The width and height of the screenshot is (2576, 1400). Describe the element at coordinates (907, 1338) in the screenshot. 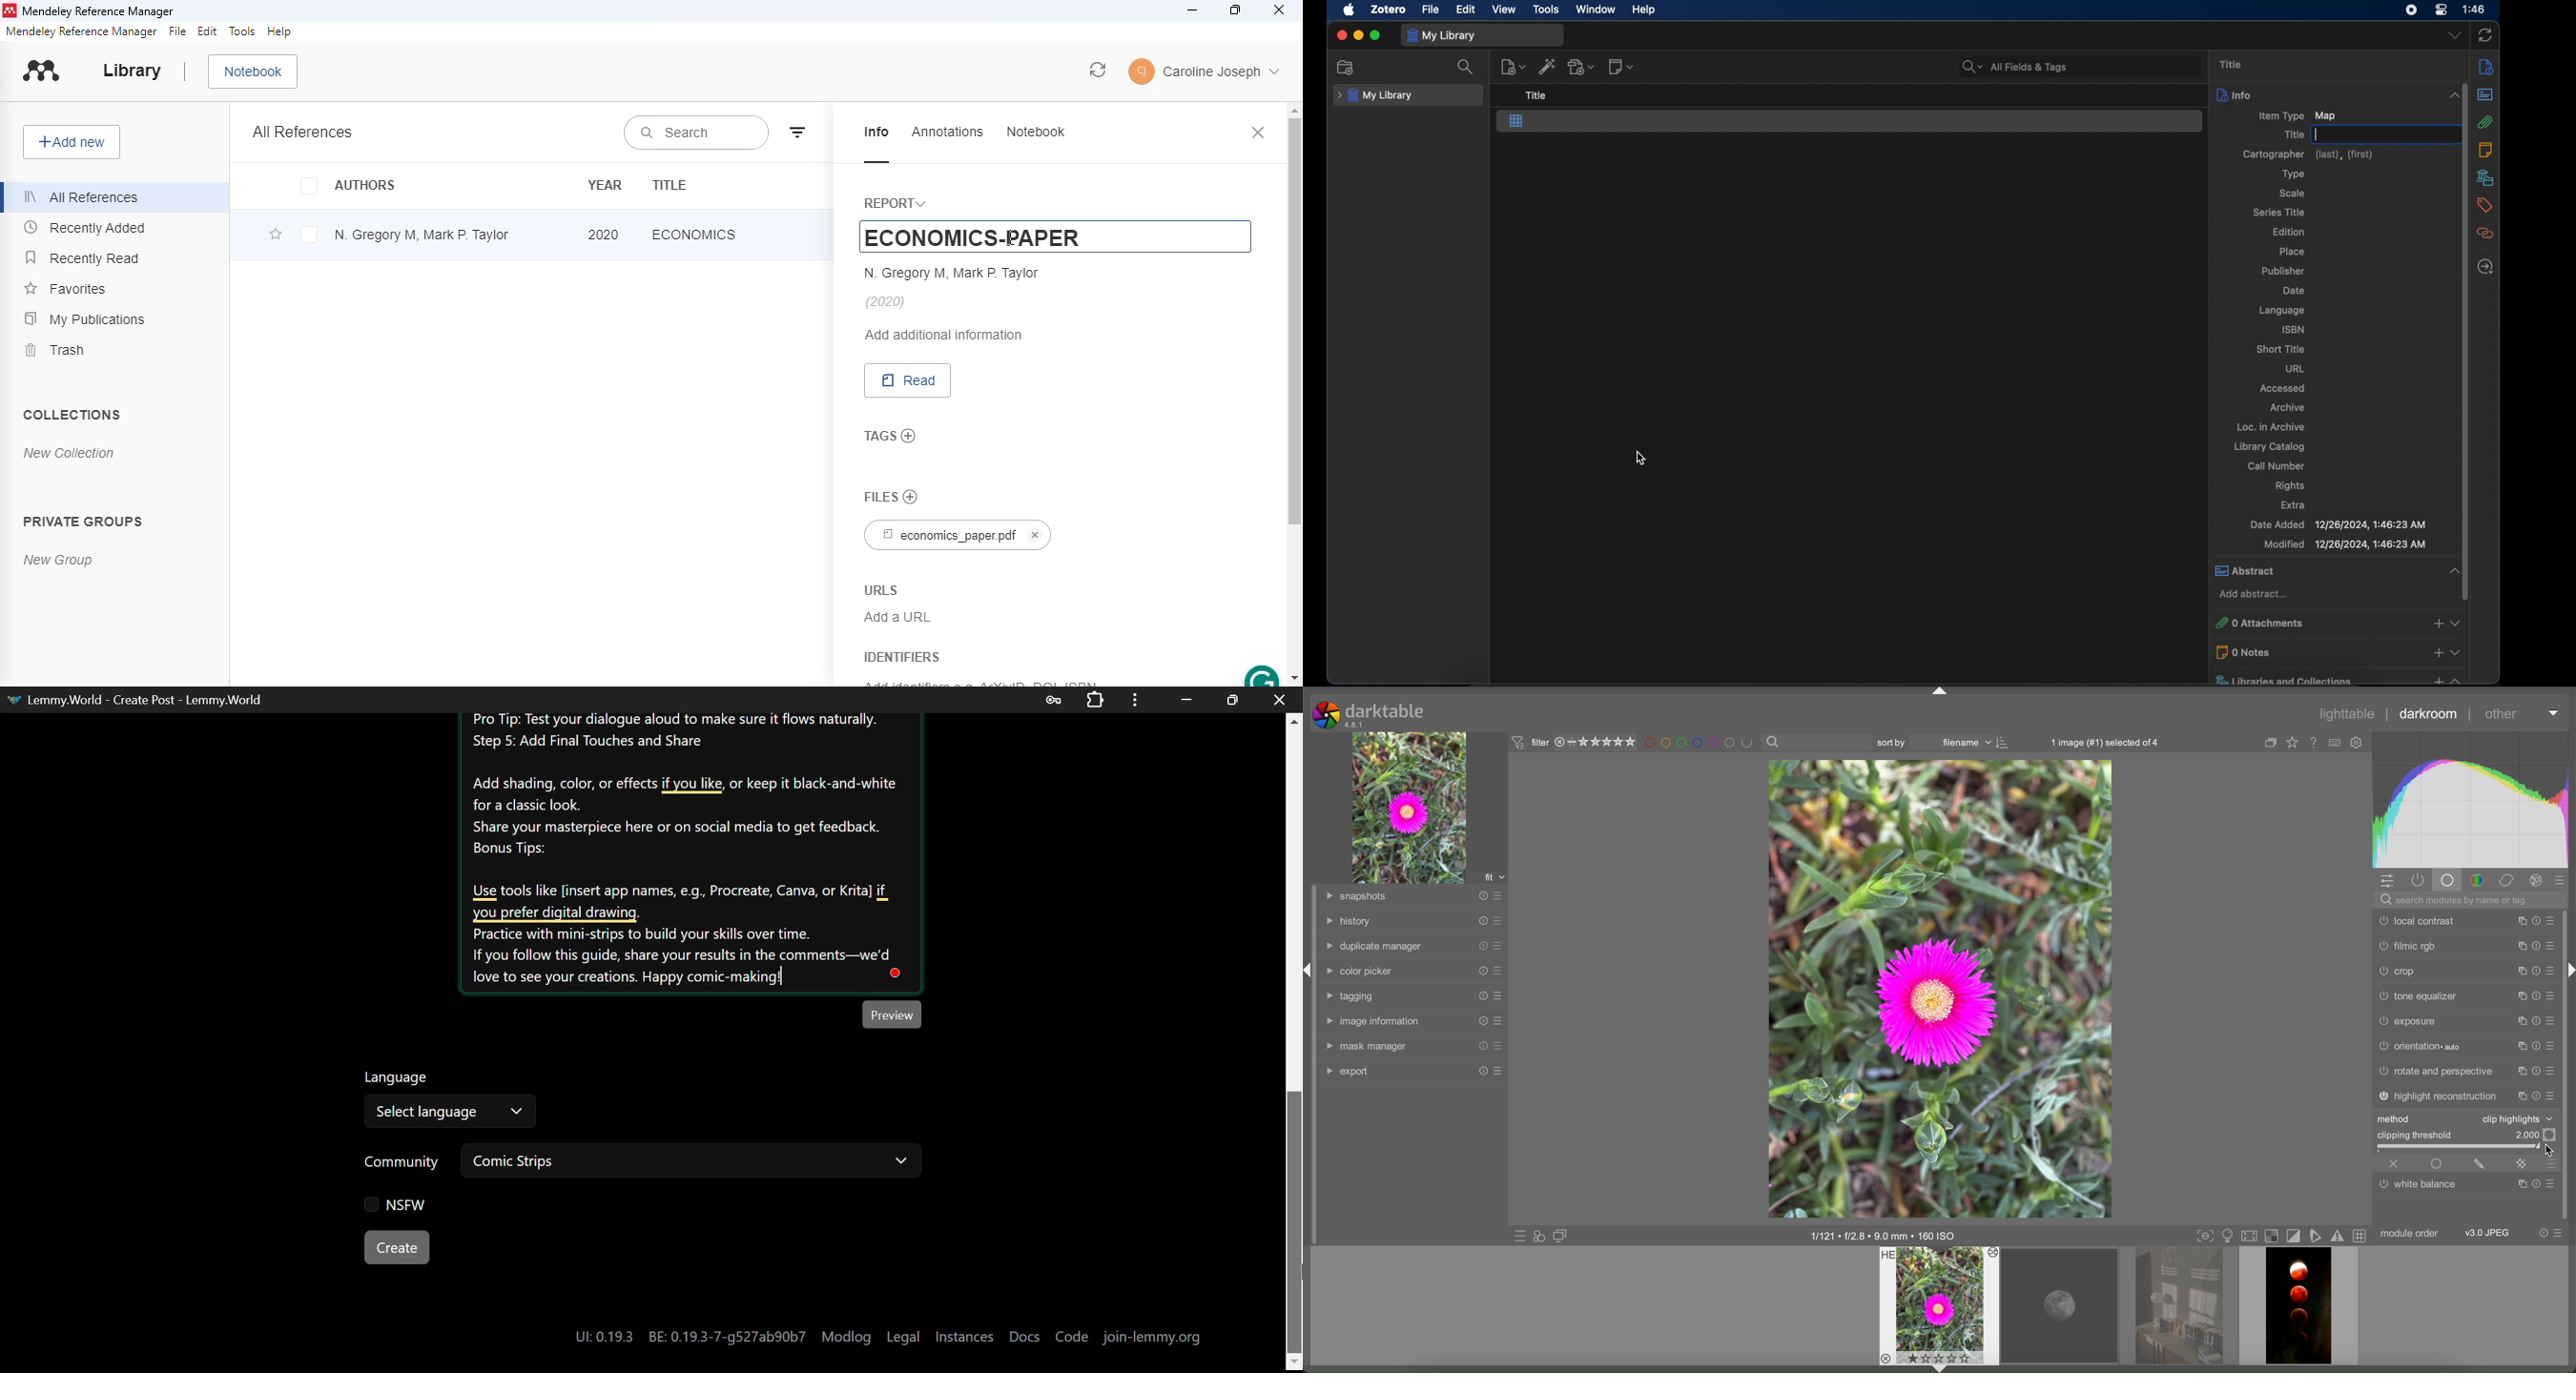

I see `Legal` at that location.